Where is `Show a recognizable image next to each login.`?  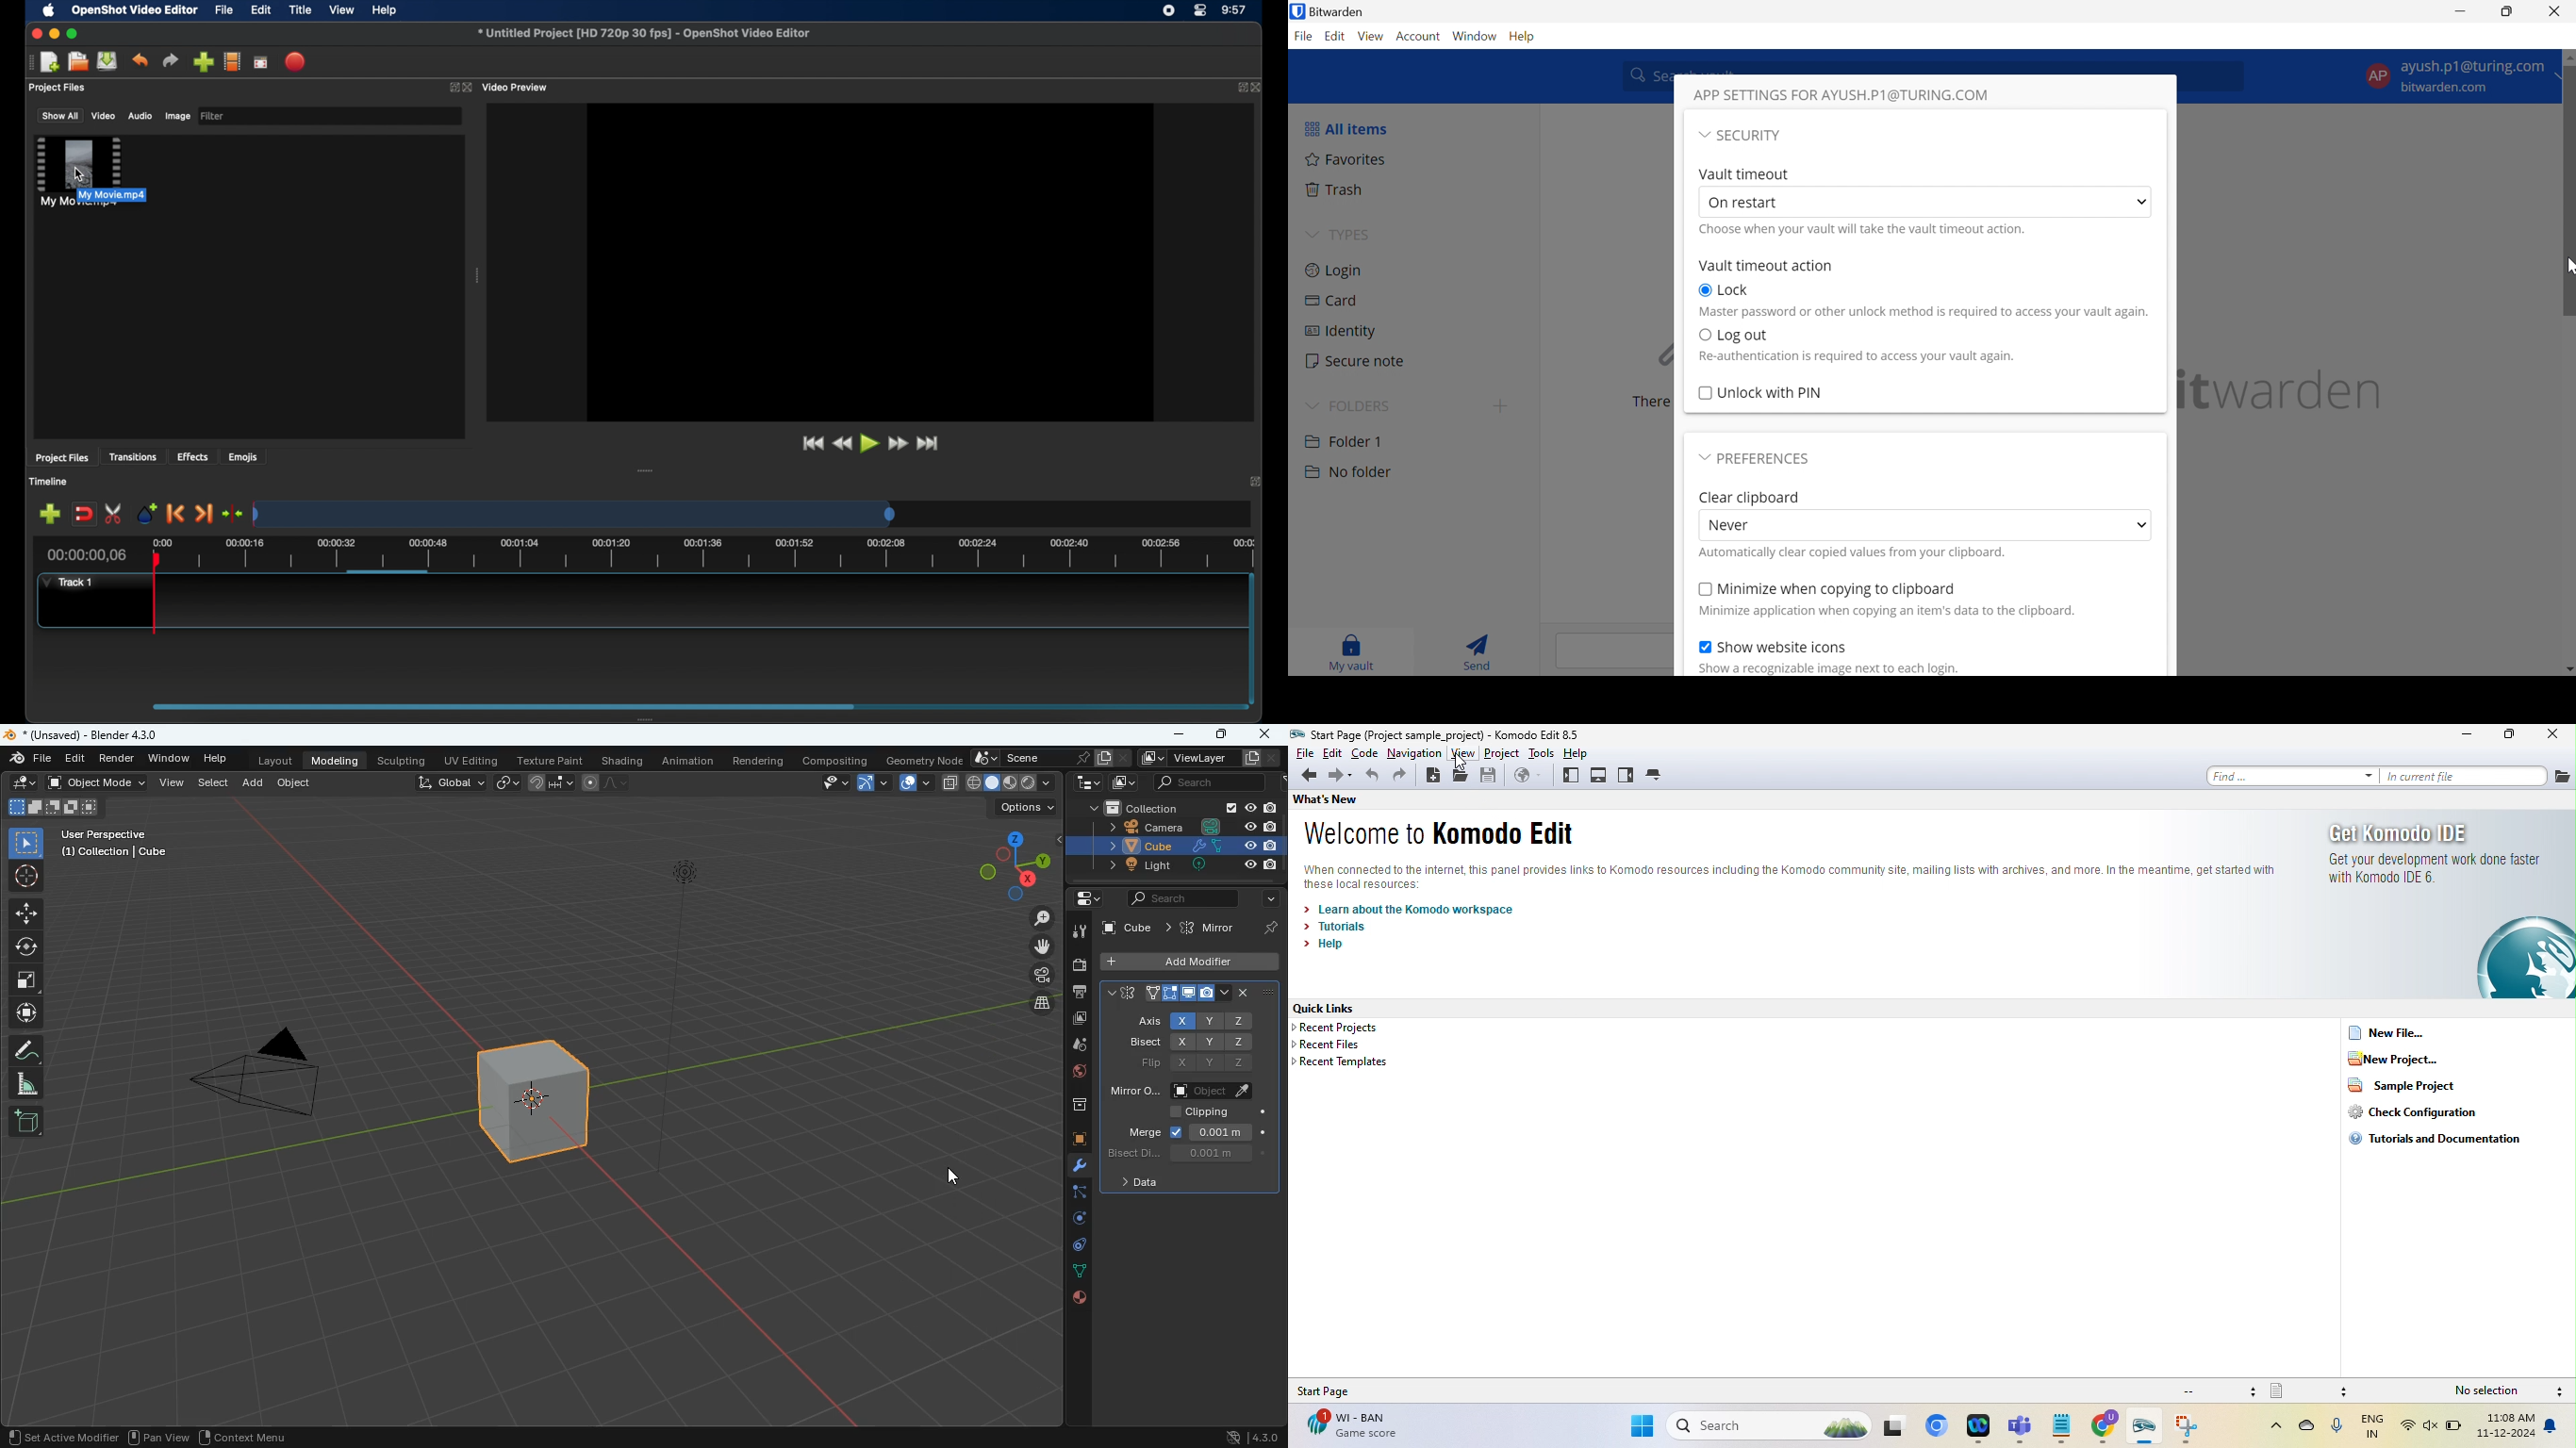
Show a recognizable image next to each login. is located at coordinates (1822, 669).